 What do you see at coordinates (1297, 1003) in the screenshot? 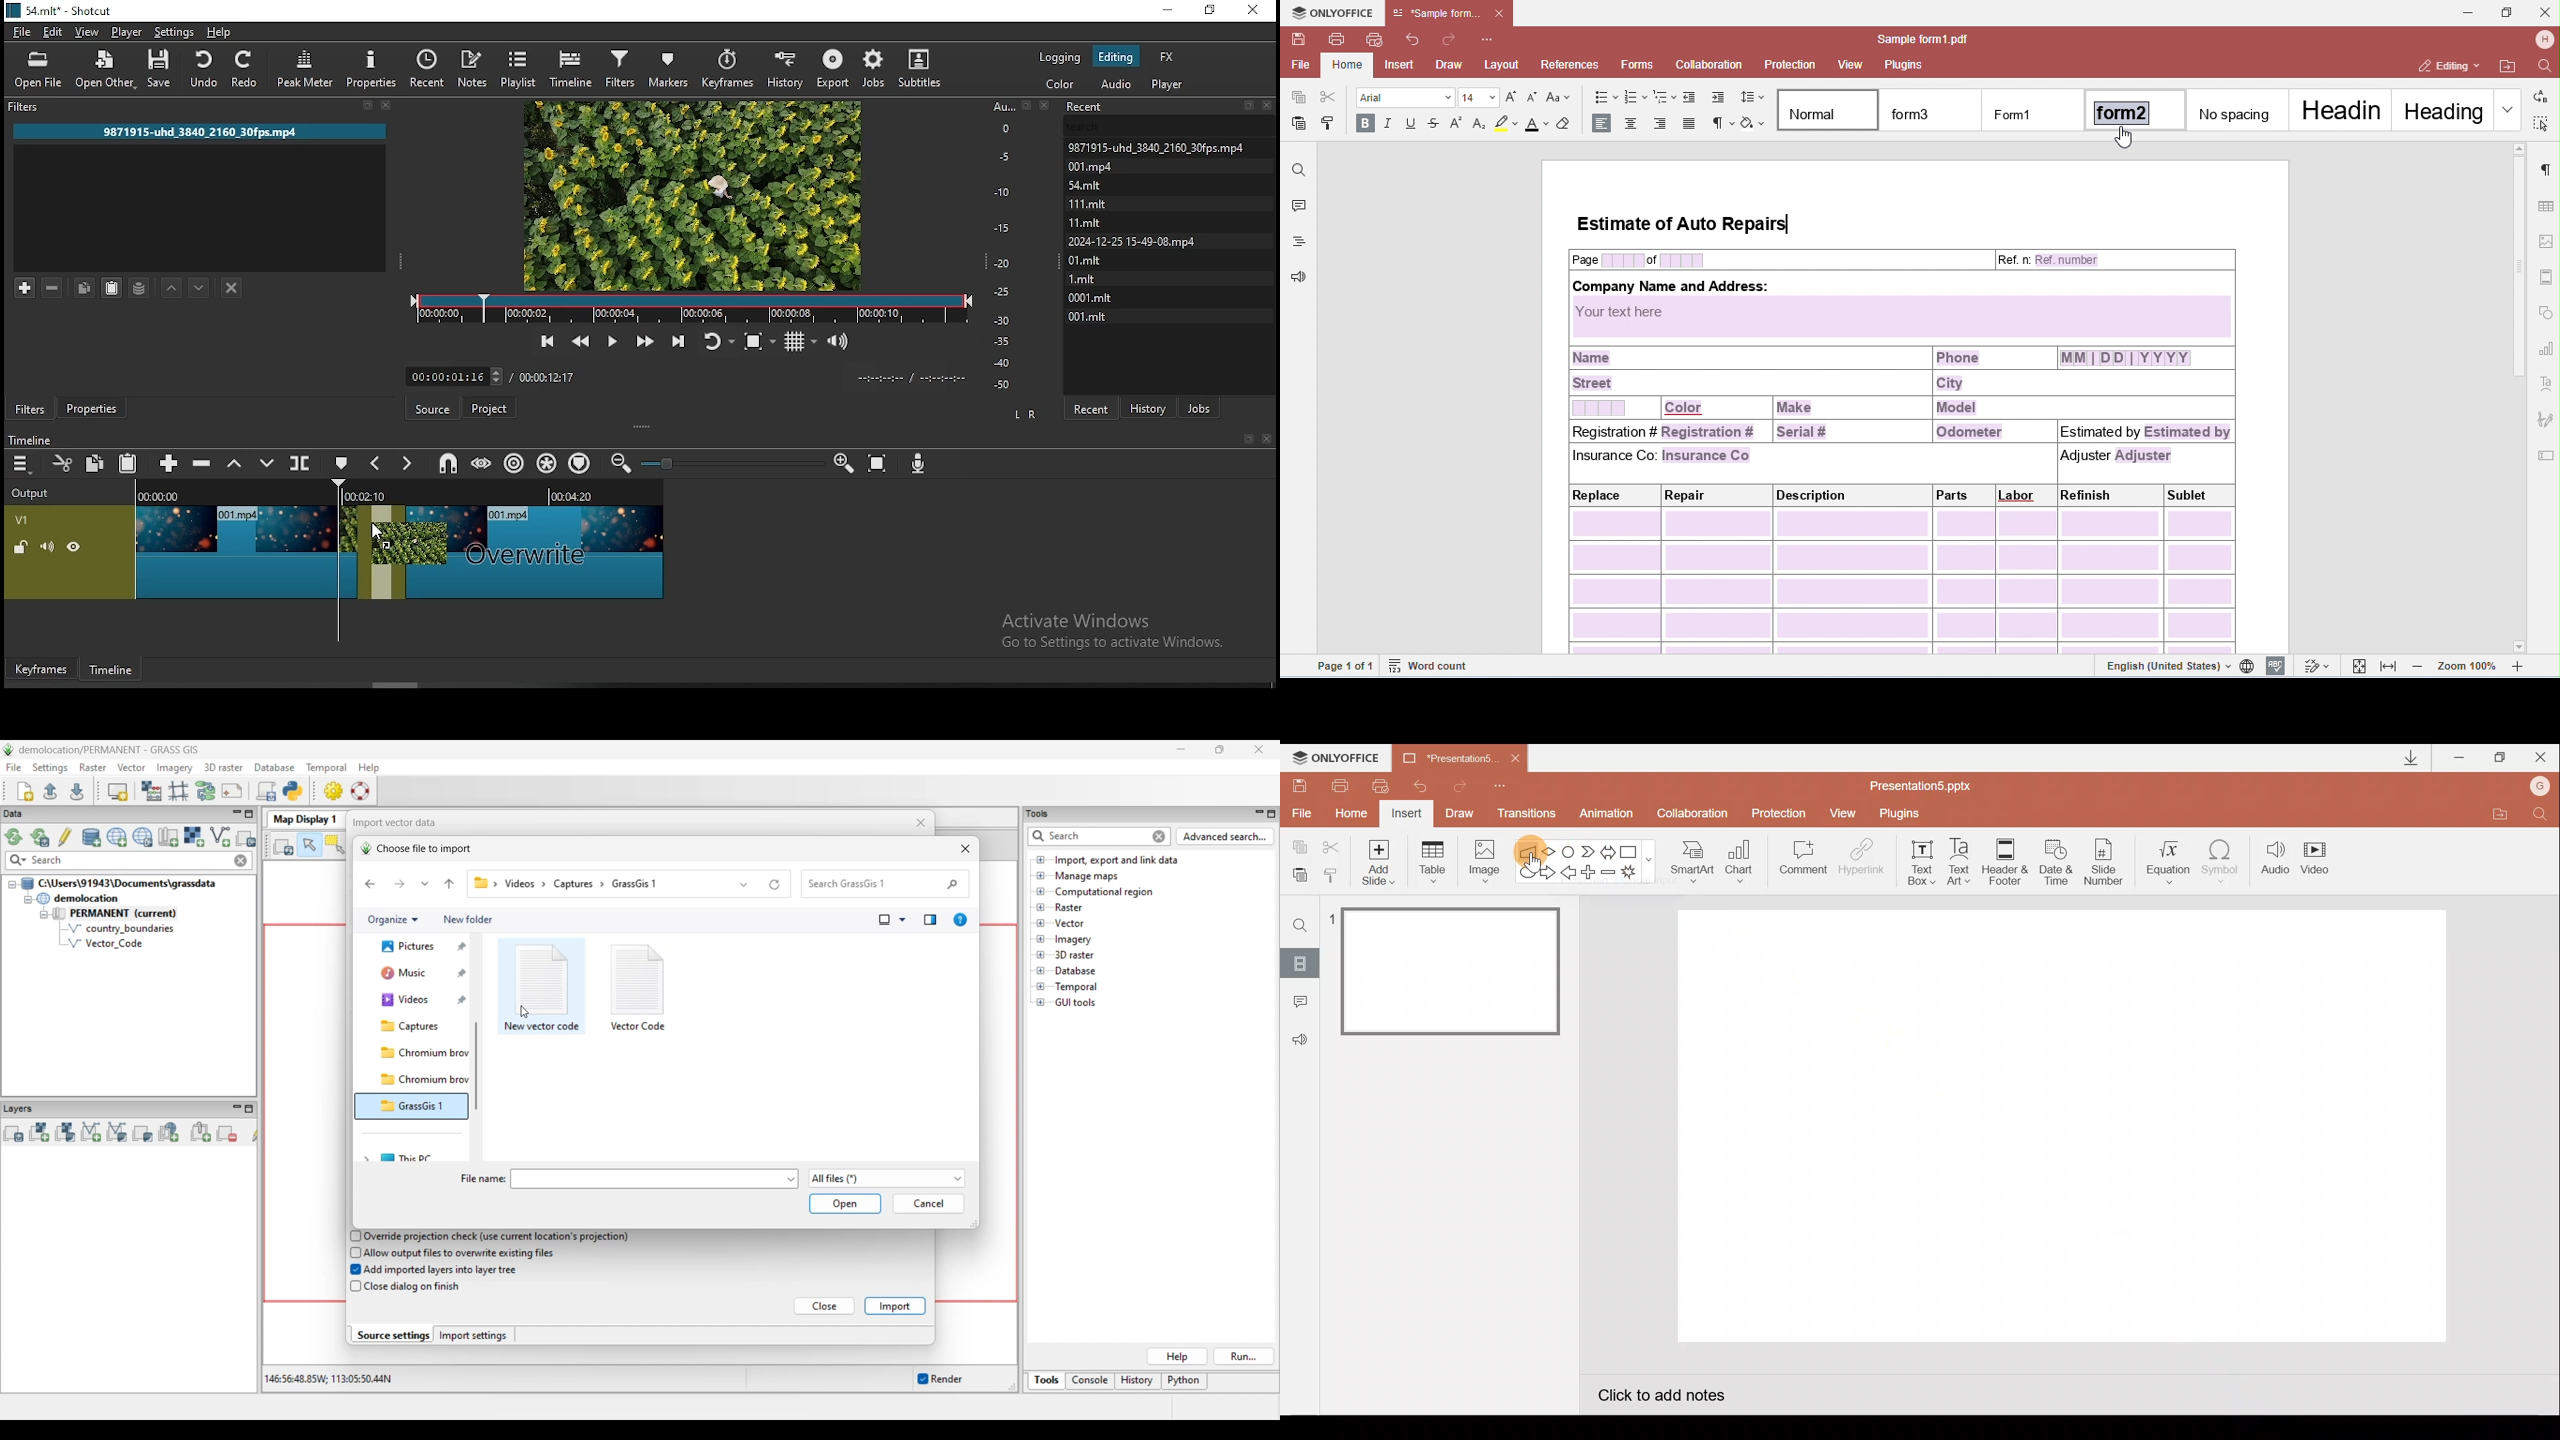
I see `Comments` at bounding box center [1297, 1003].